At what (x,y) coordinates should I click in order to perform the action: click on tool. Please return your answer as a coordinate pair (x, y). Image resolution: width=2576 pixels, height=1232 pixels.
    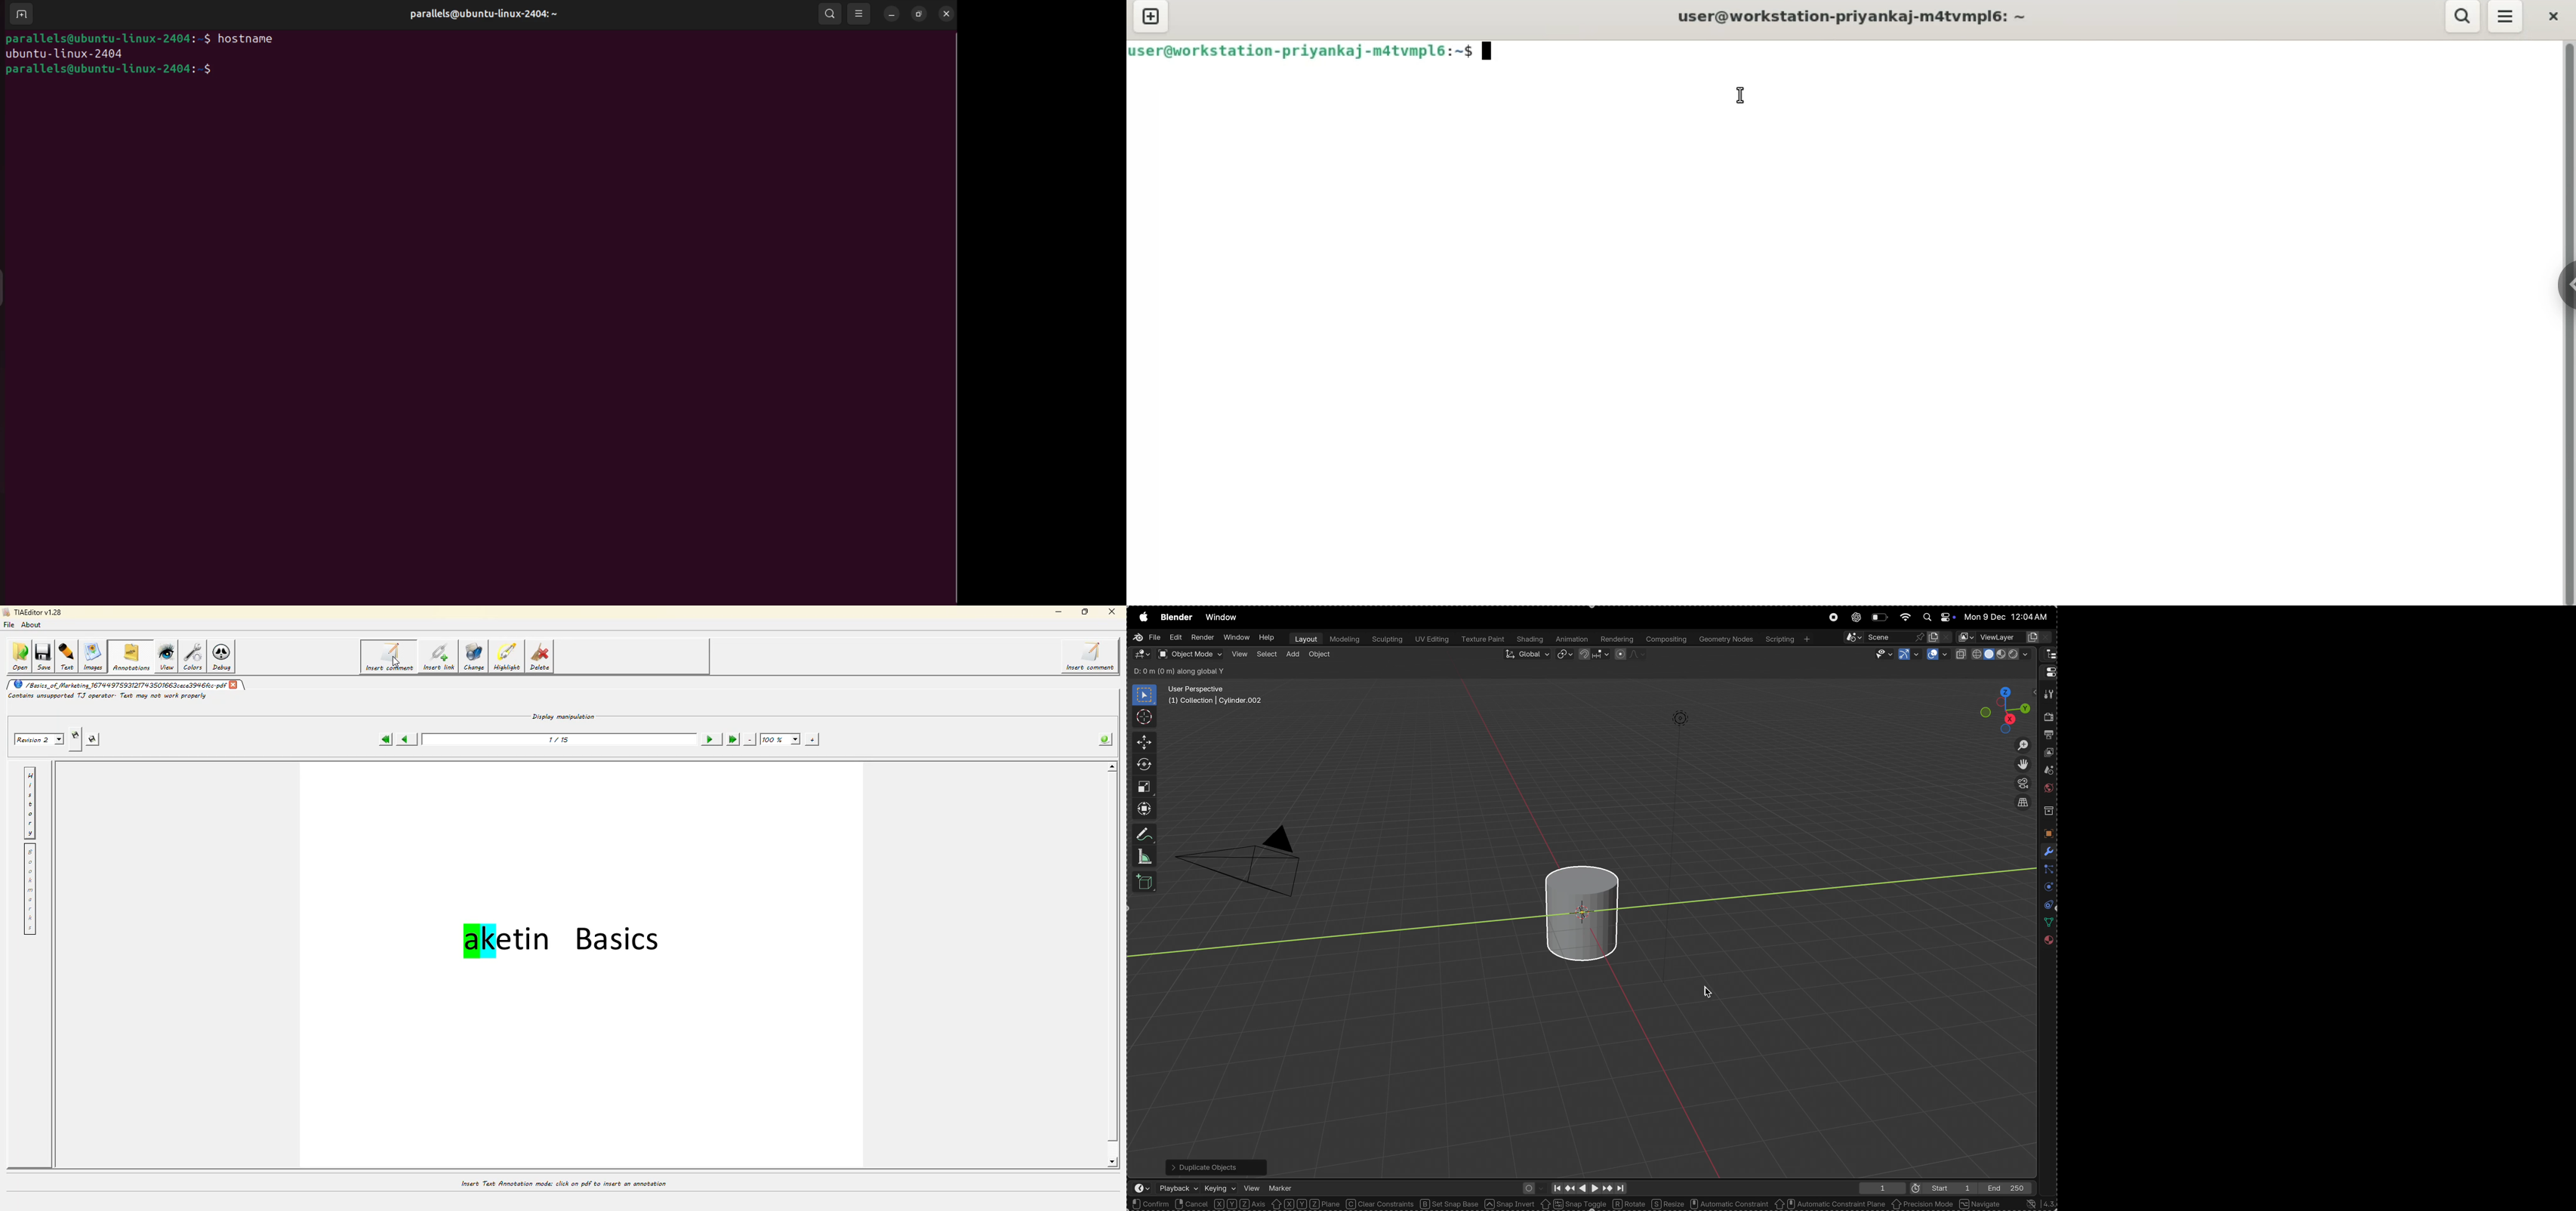
    Looking at the image, I should click on (2048, 694).